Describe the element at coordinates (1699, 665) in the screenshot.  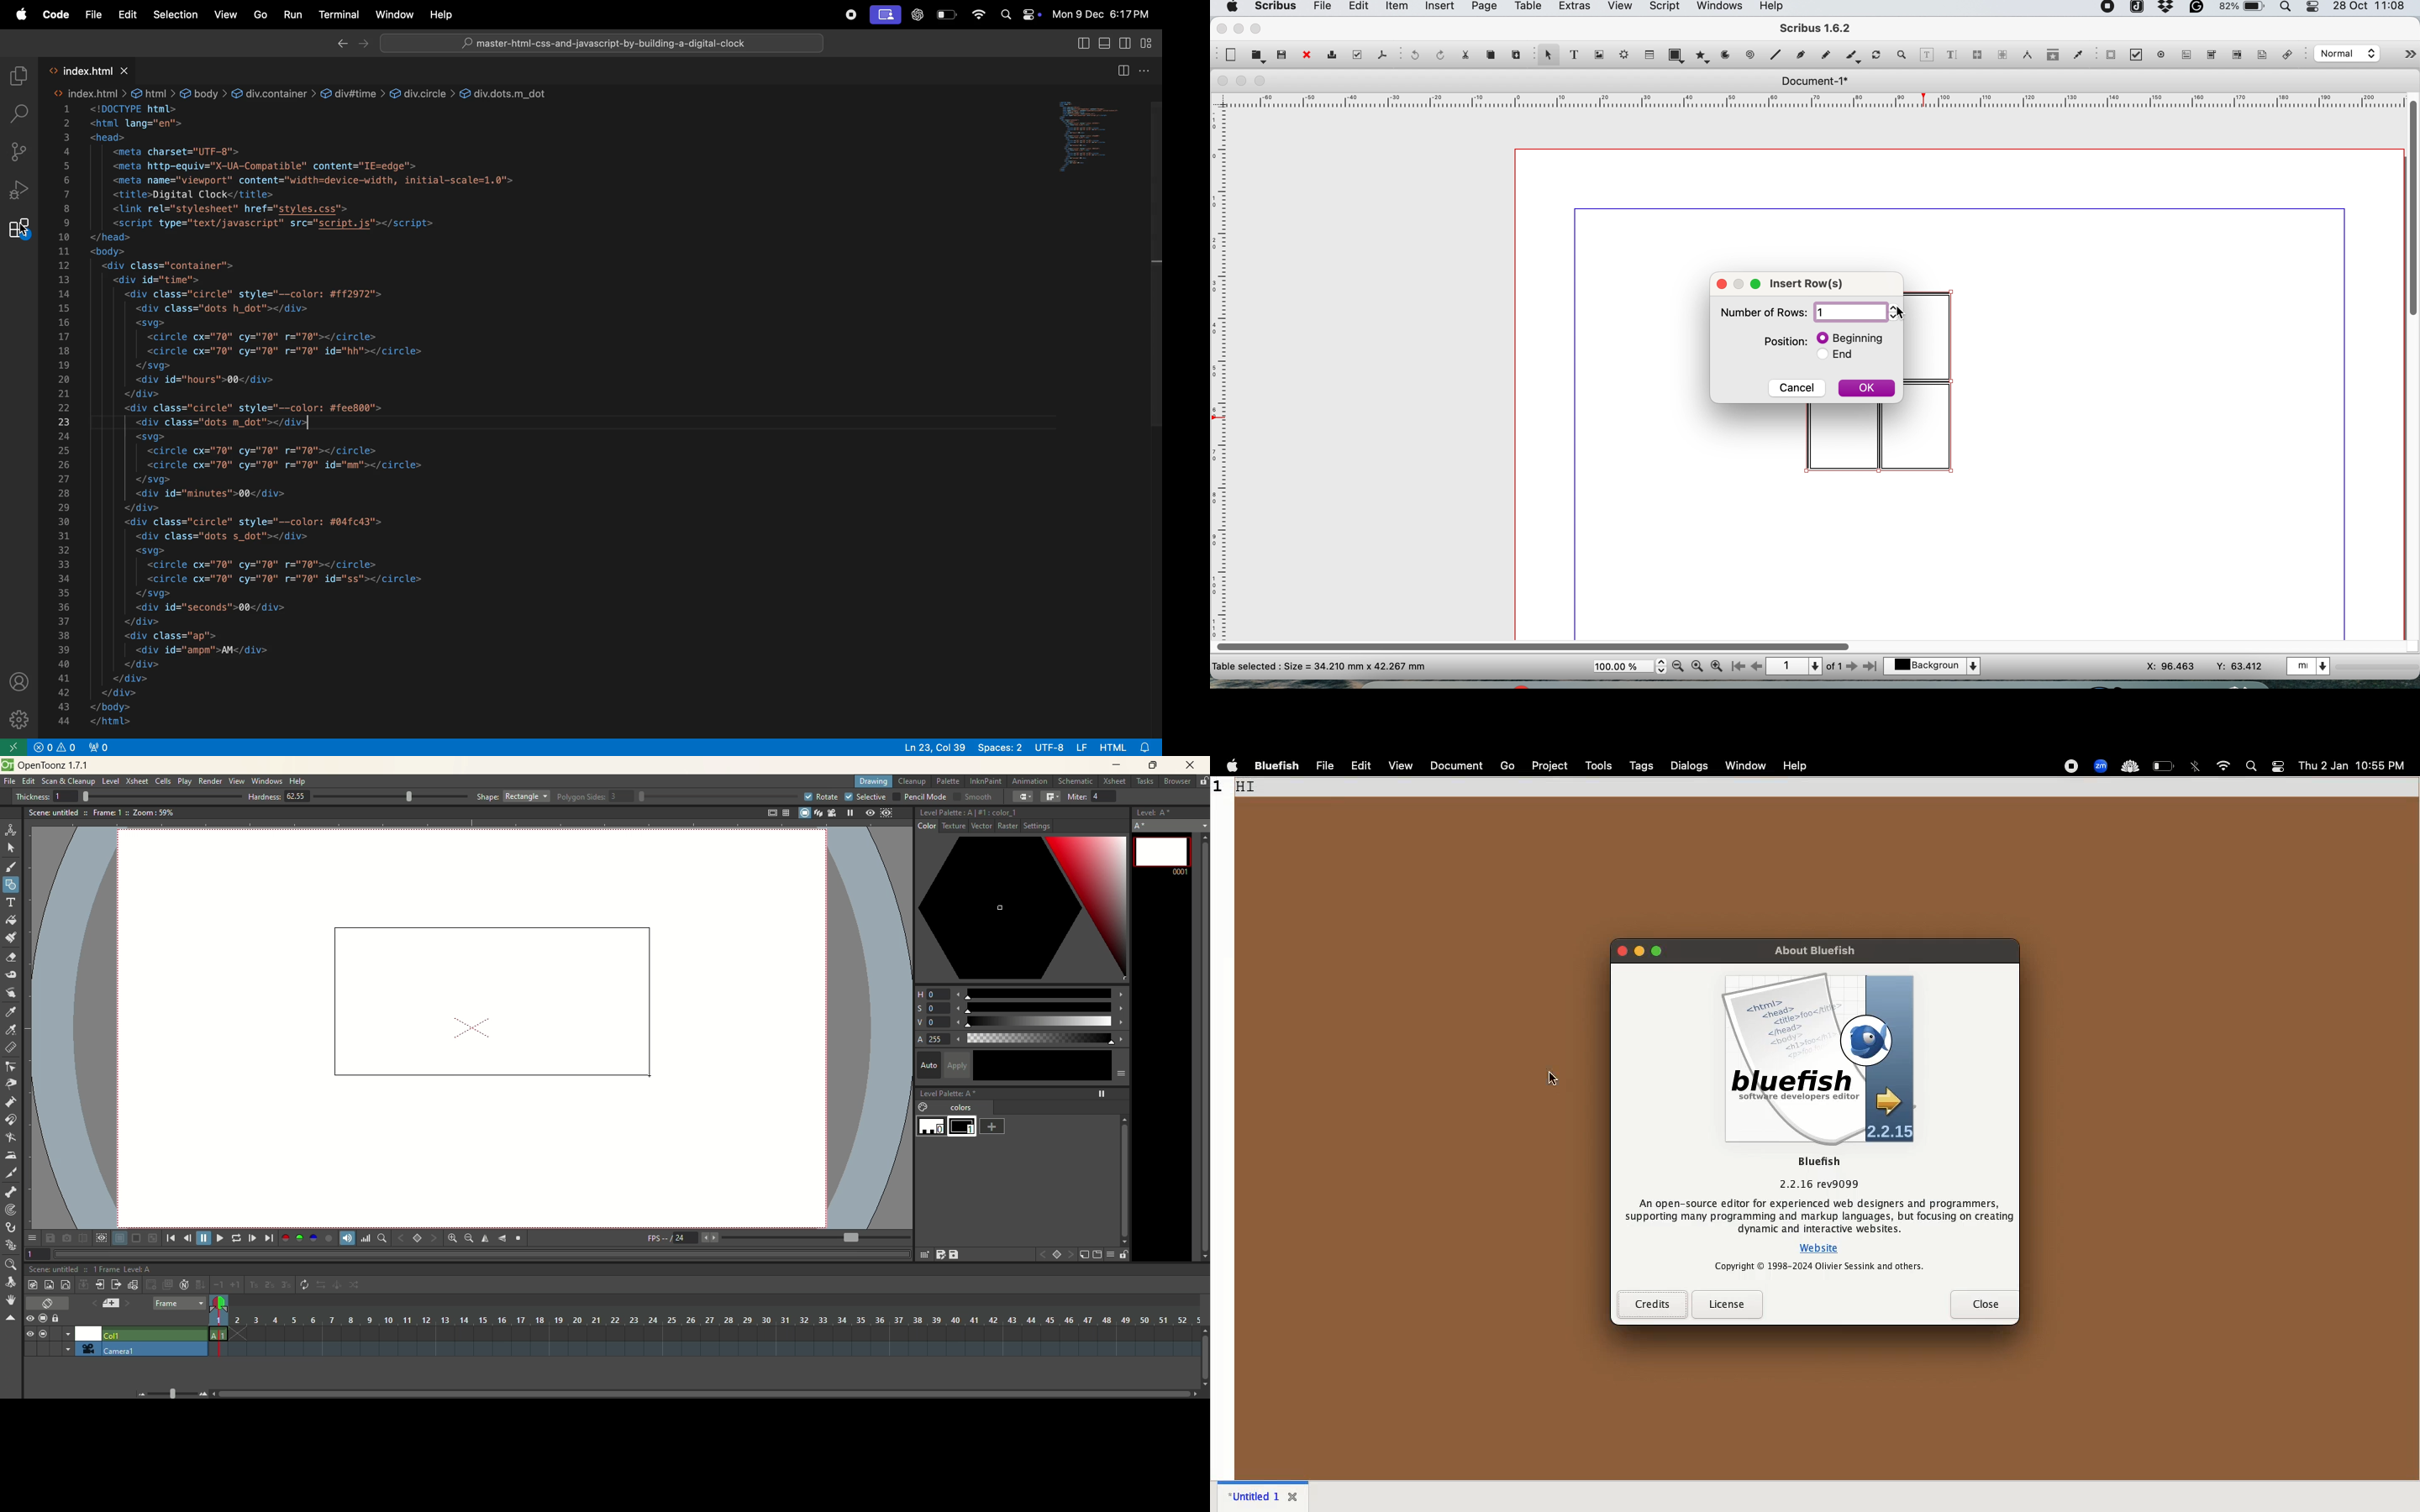
I see `zoom 100%` at that location.